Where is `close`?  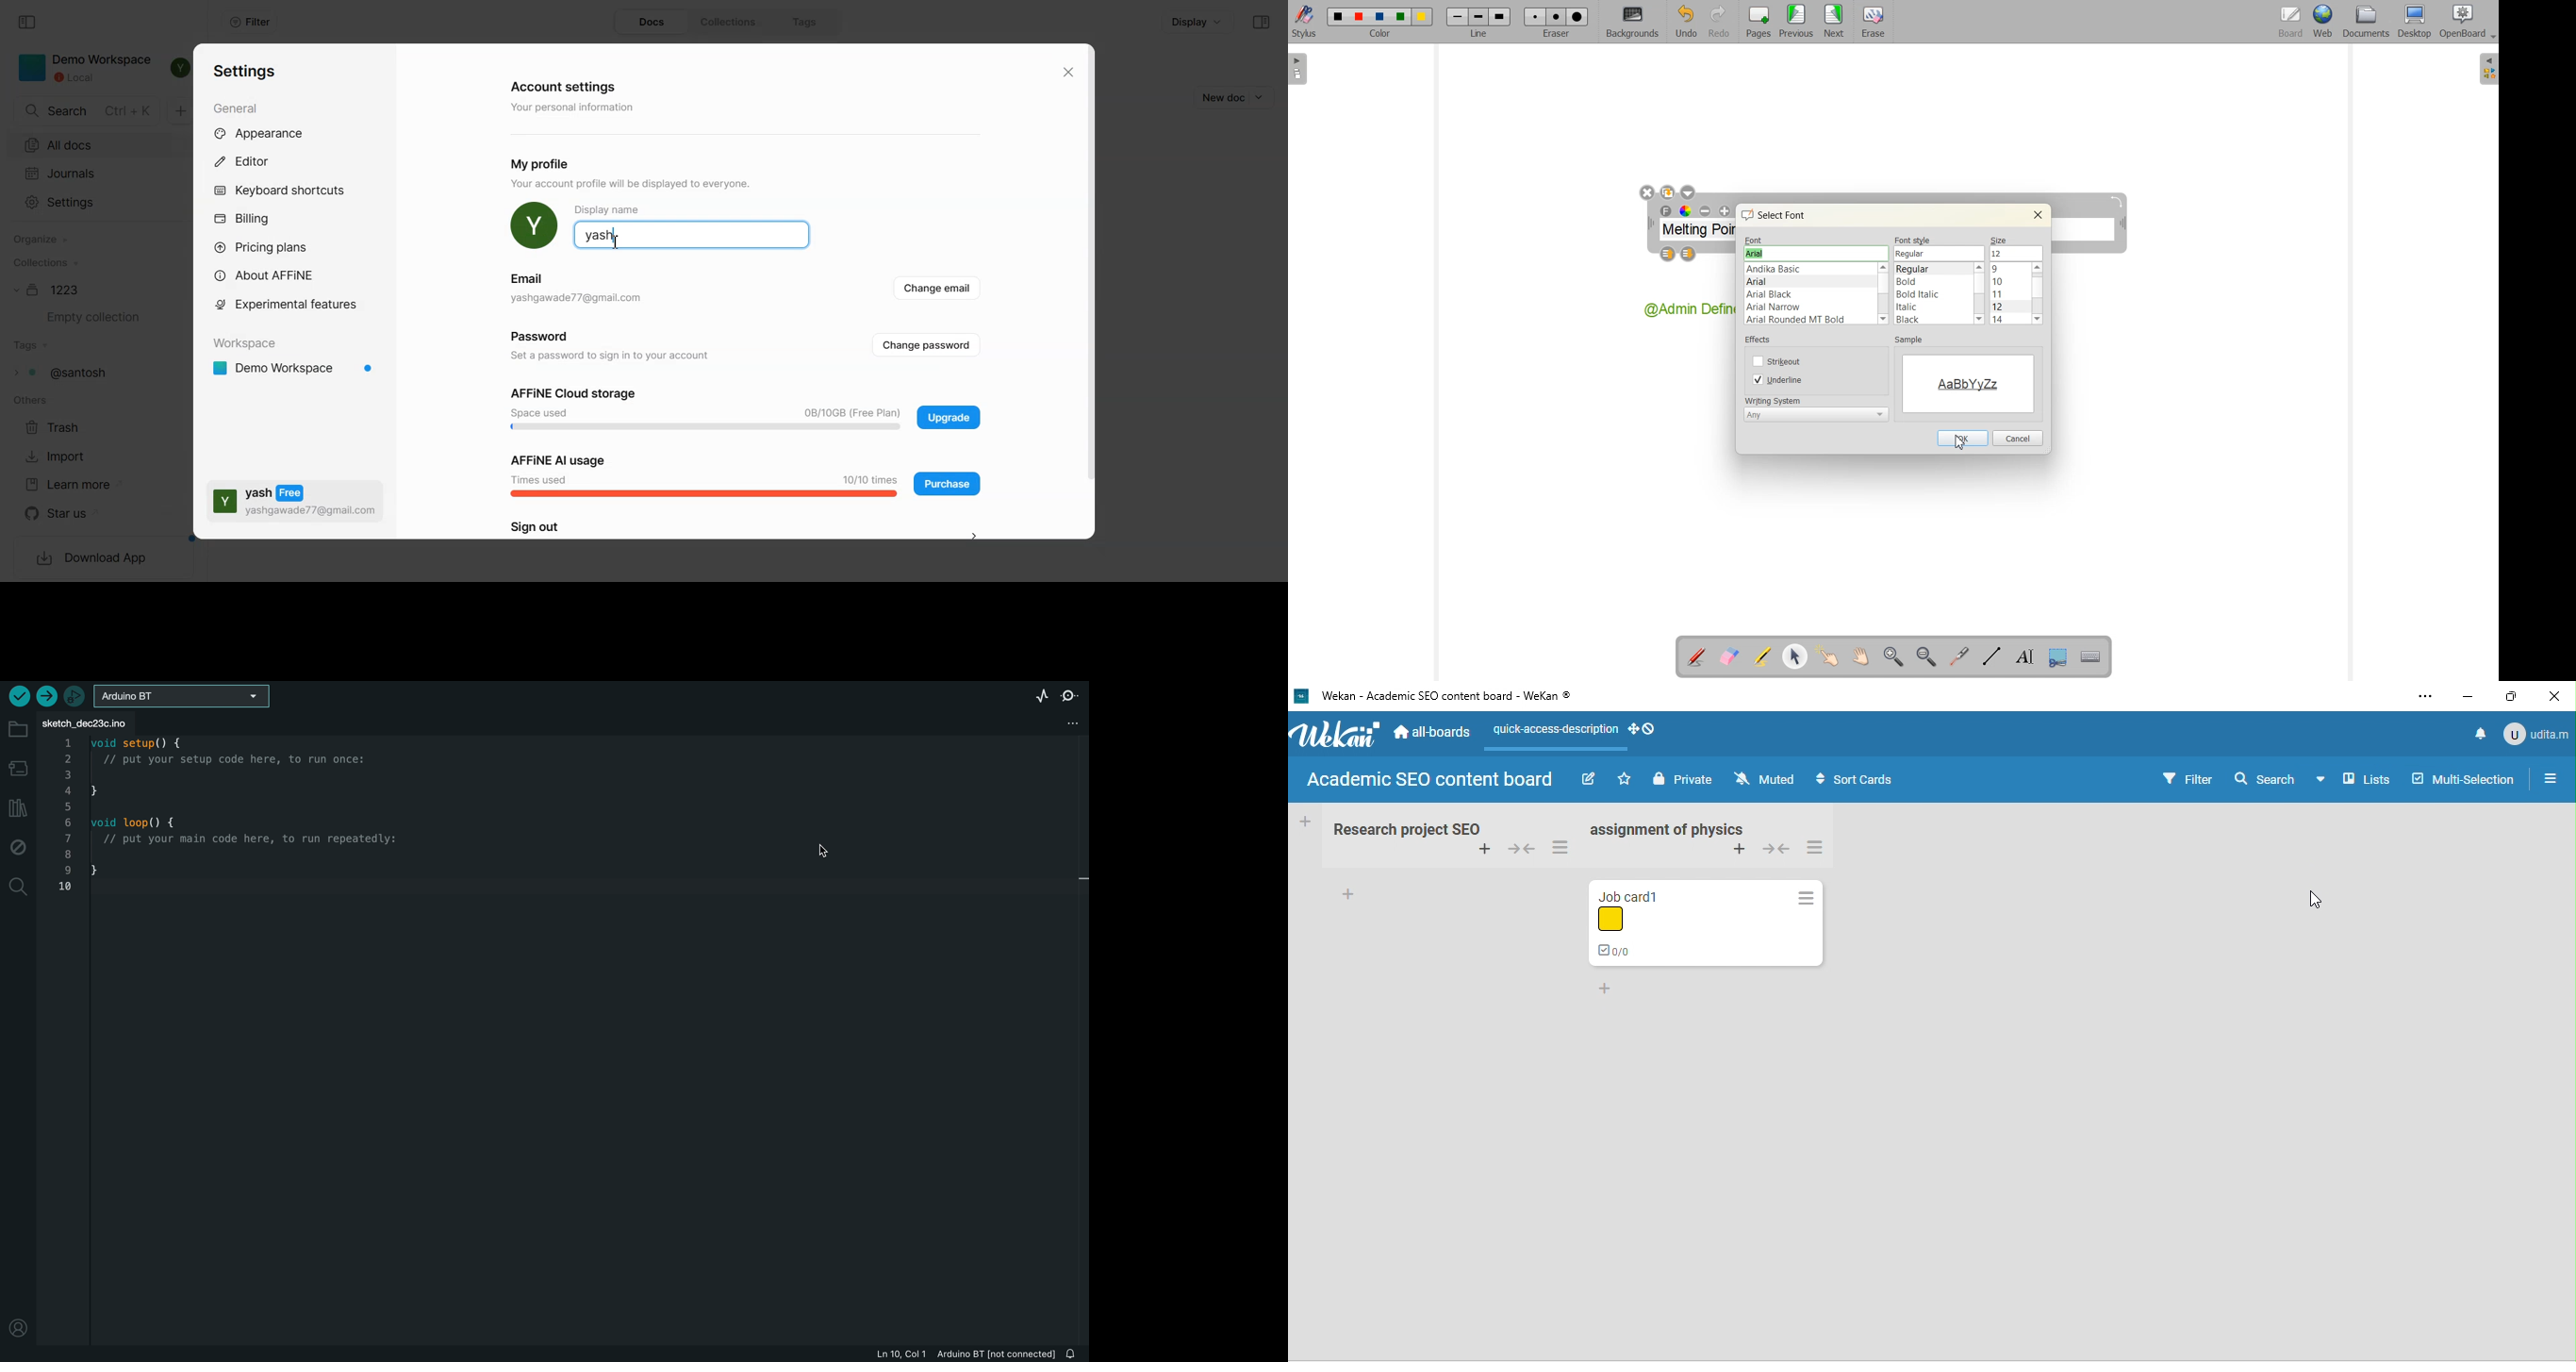
close is located at coordinates (2557, 695).